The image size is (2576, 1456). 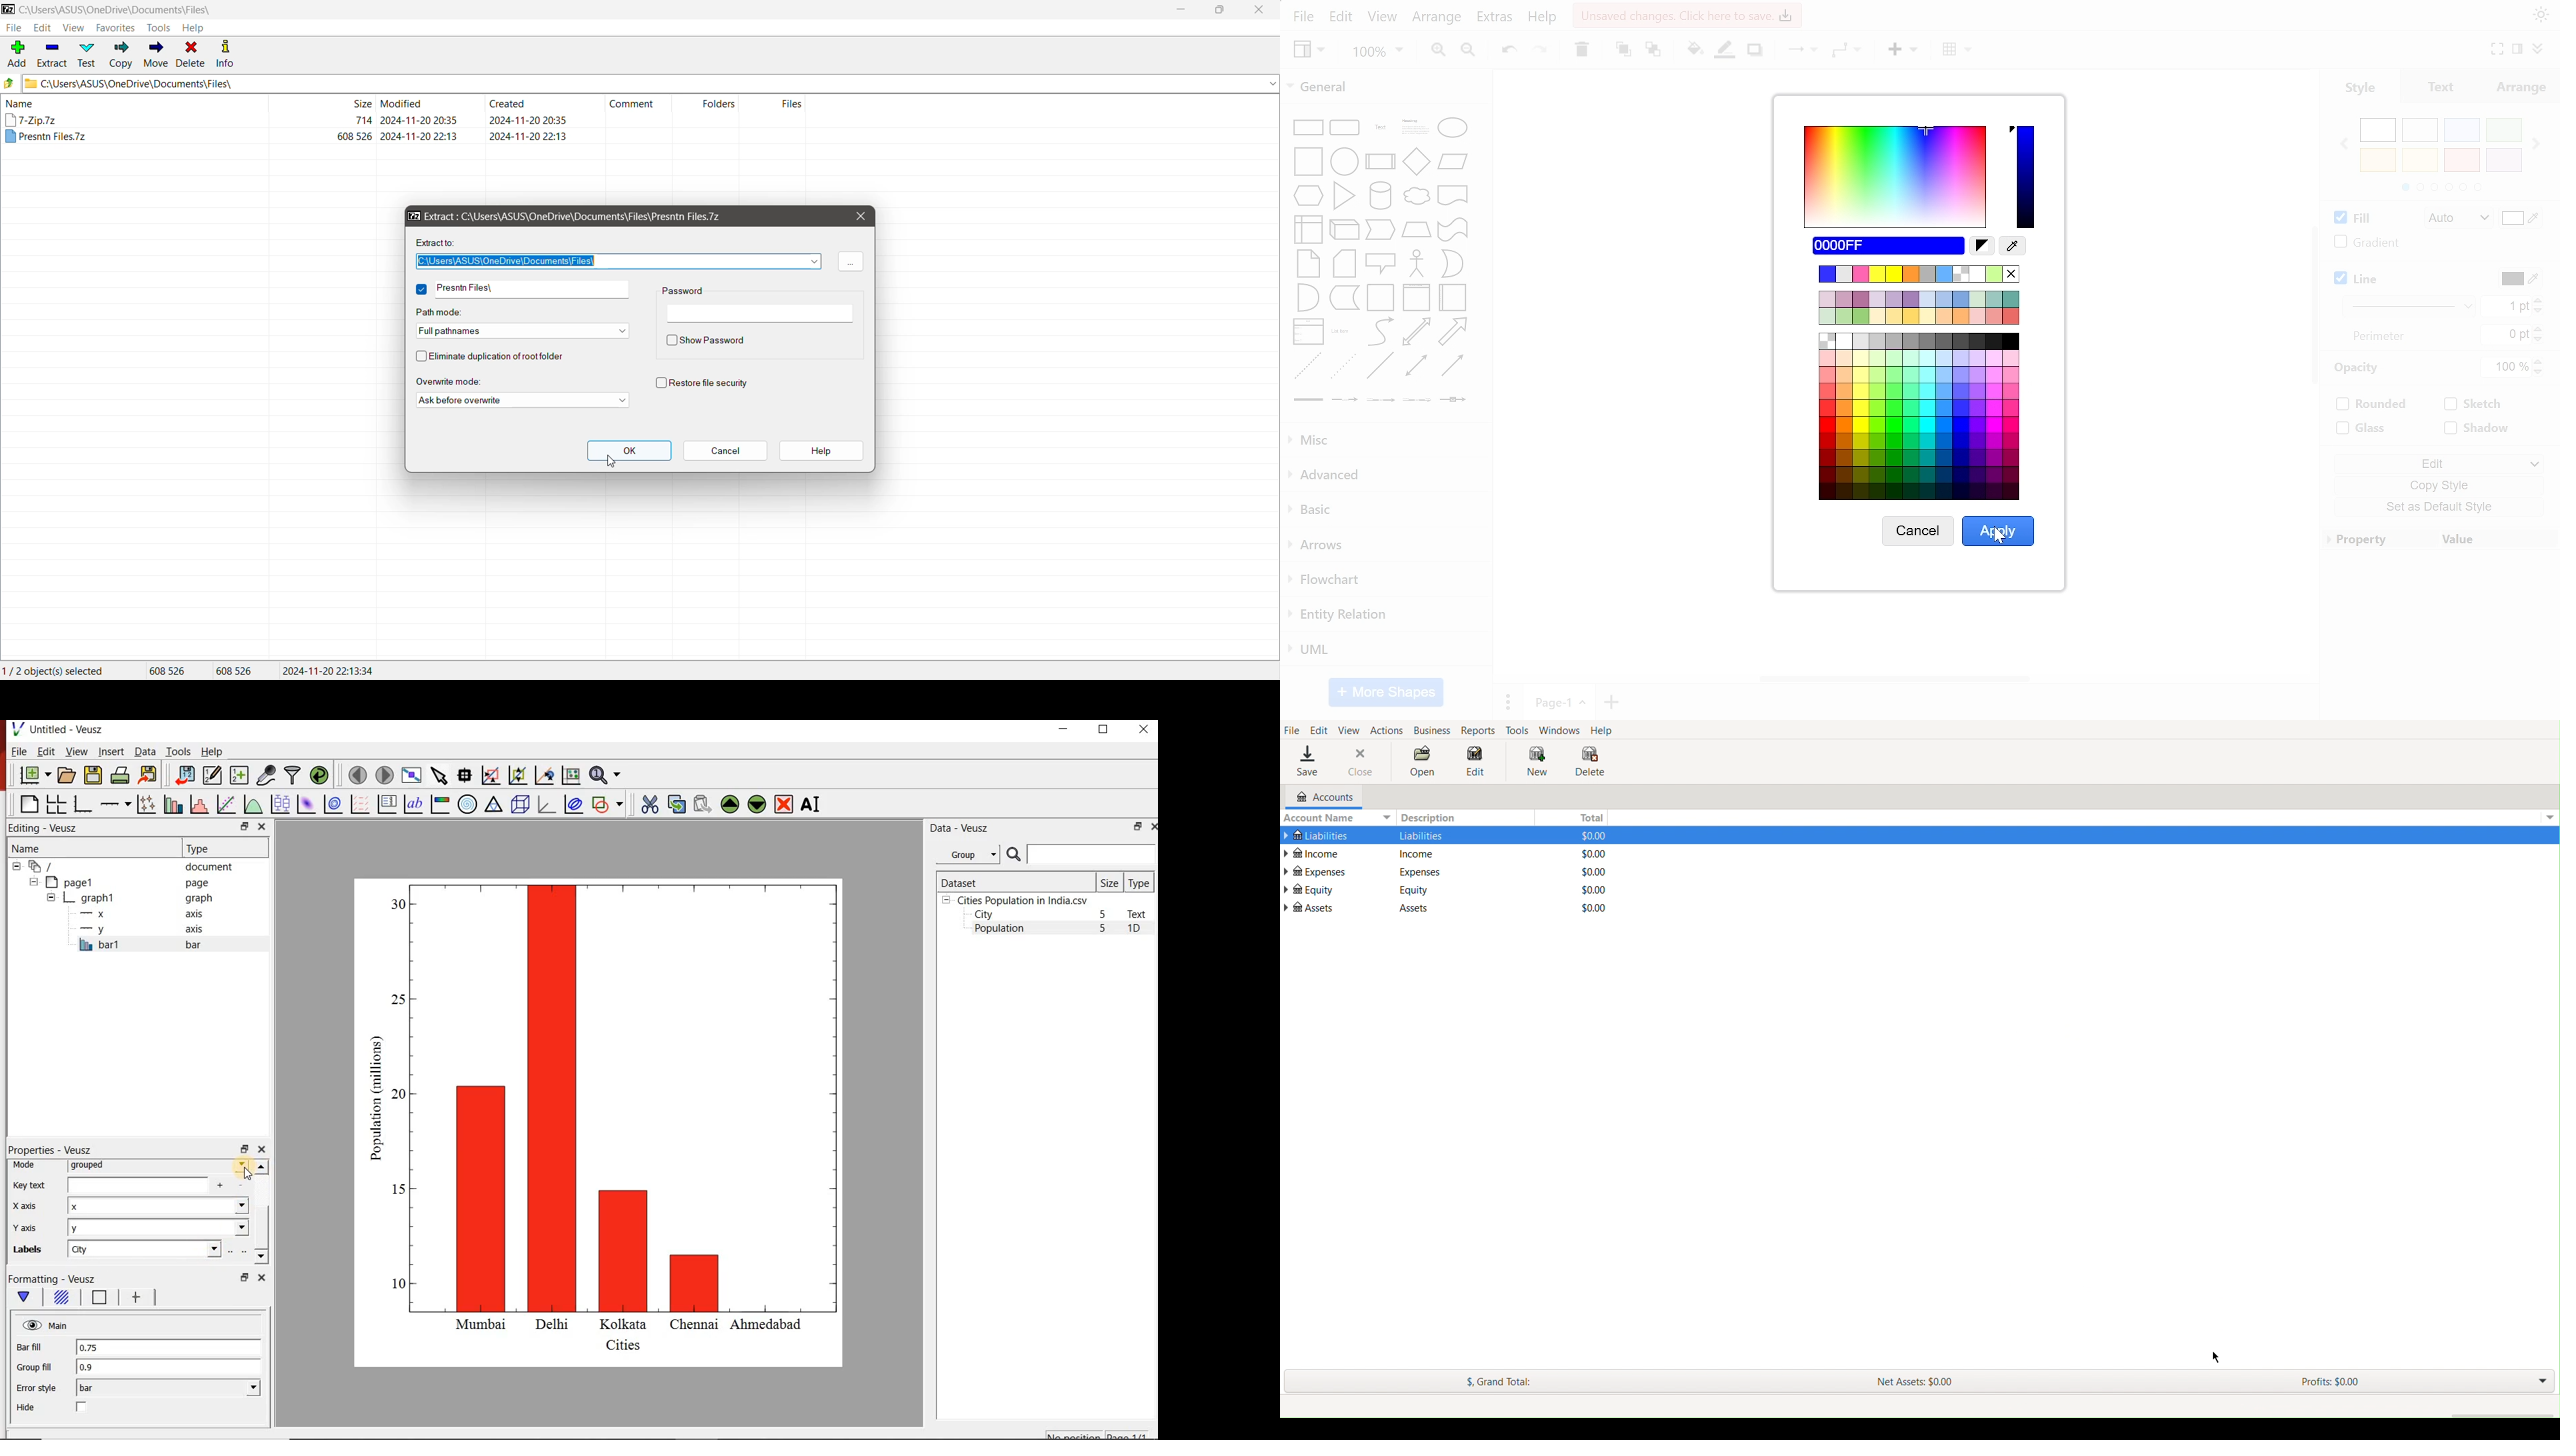 I want to click on help, so click(x=1543, y=19).